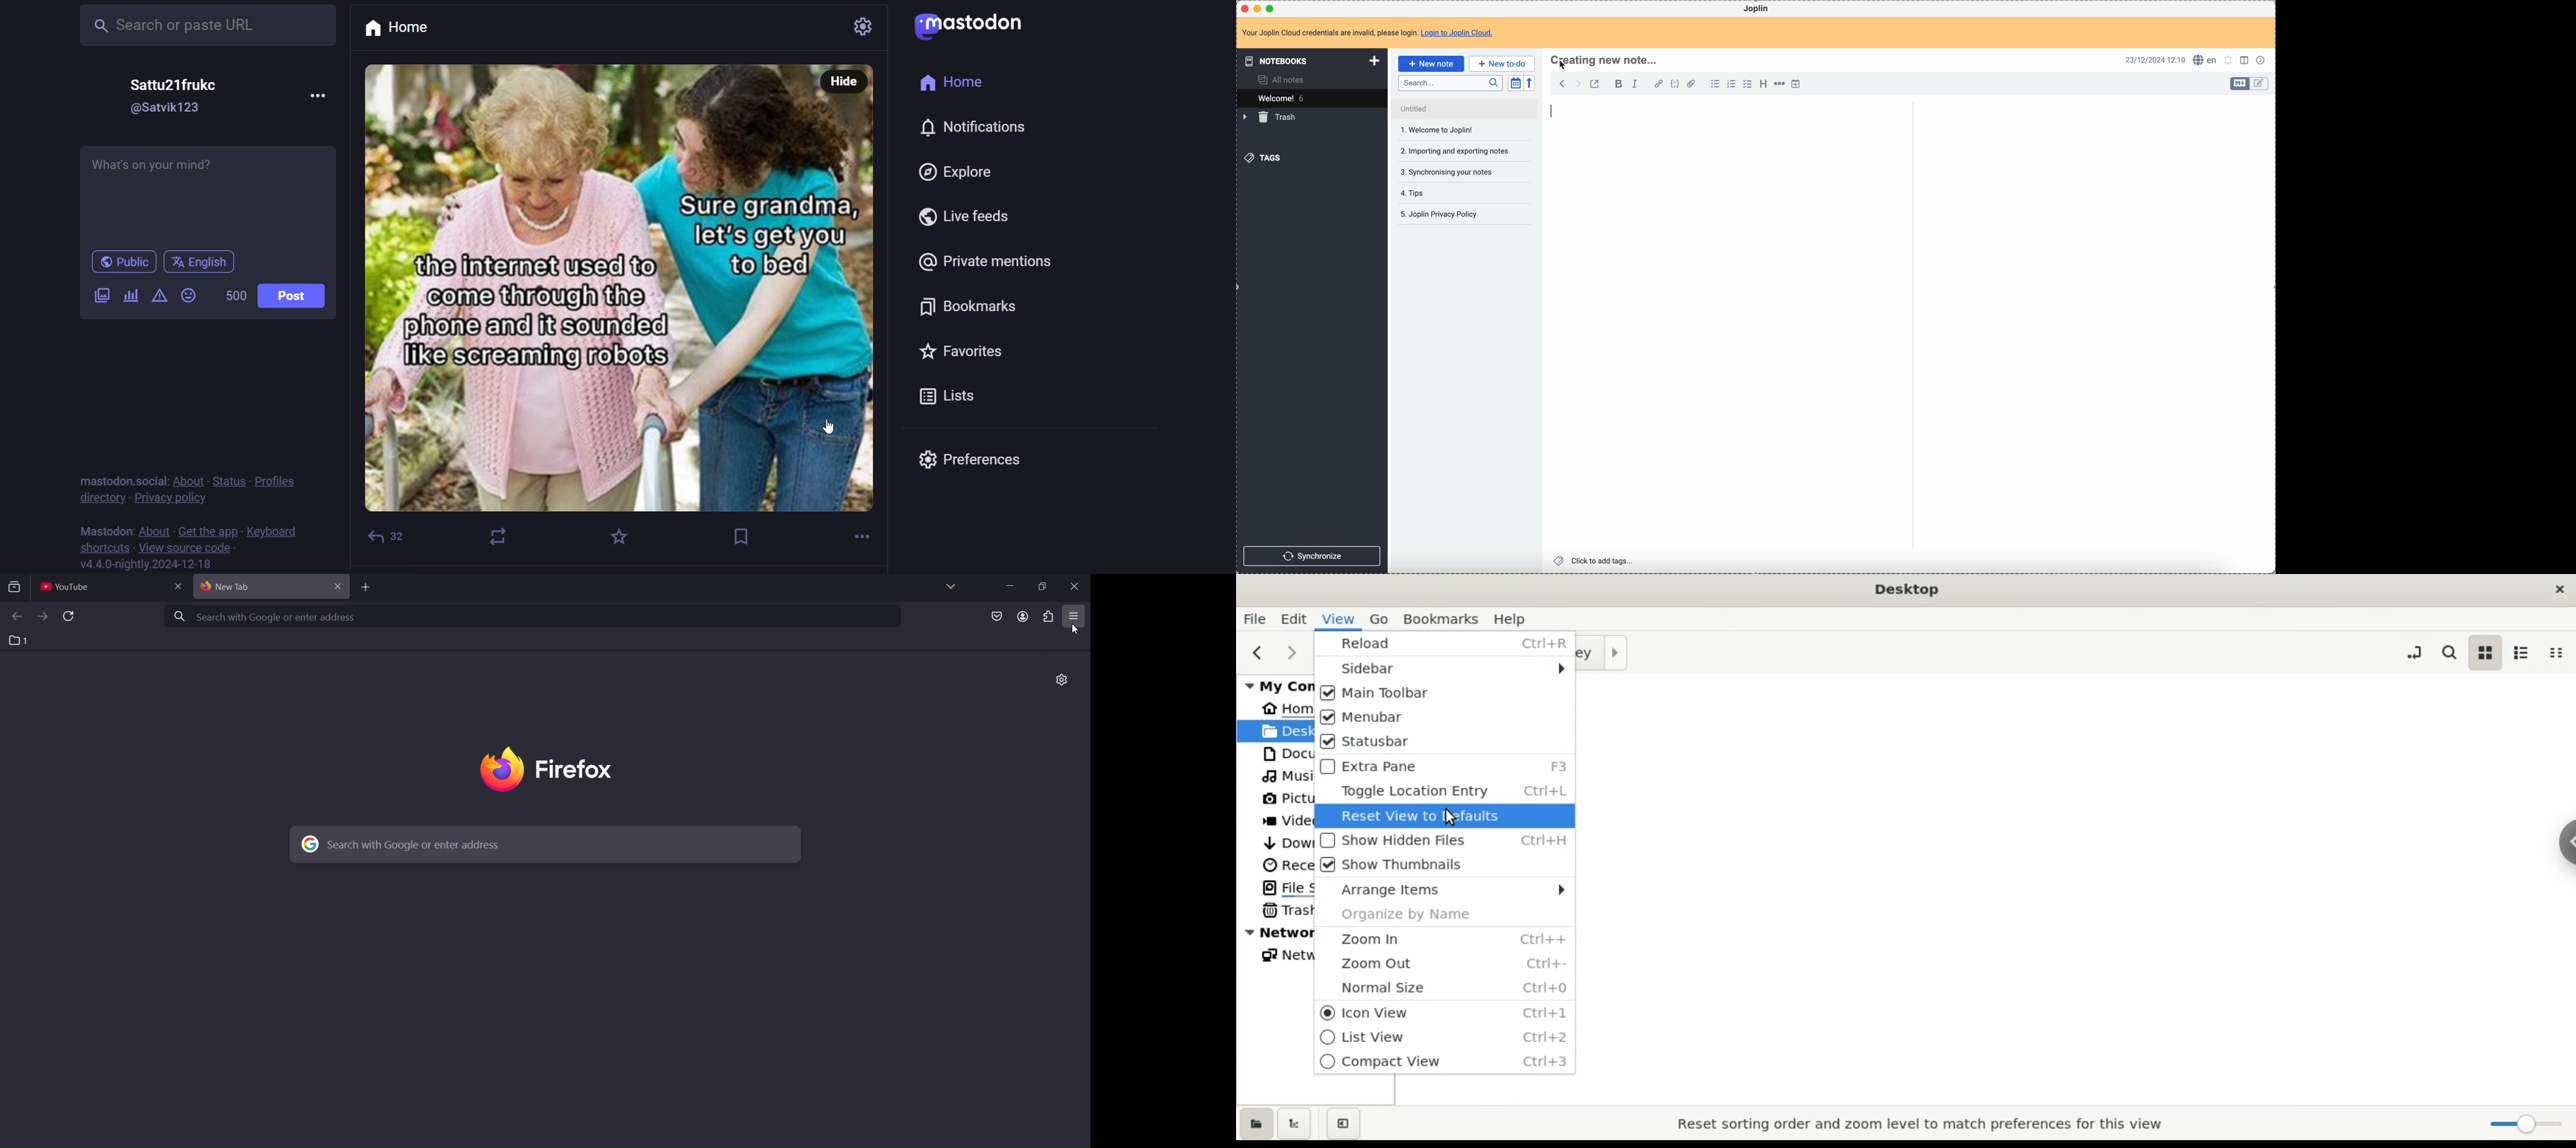  What do you see at coordinates (2245, 59) in the screenshot?
I see `toggle edit layout` at bounding box center [2245, 59].